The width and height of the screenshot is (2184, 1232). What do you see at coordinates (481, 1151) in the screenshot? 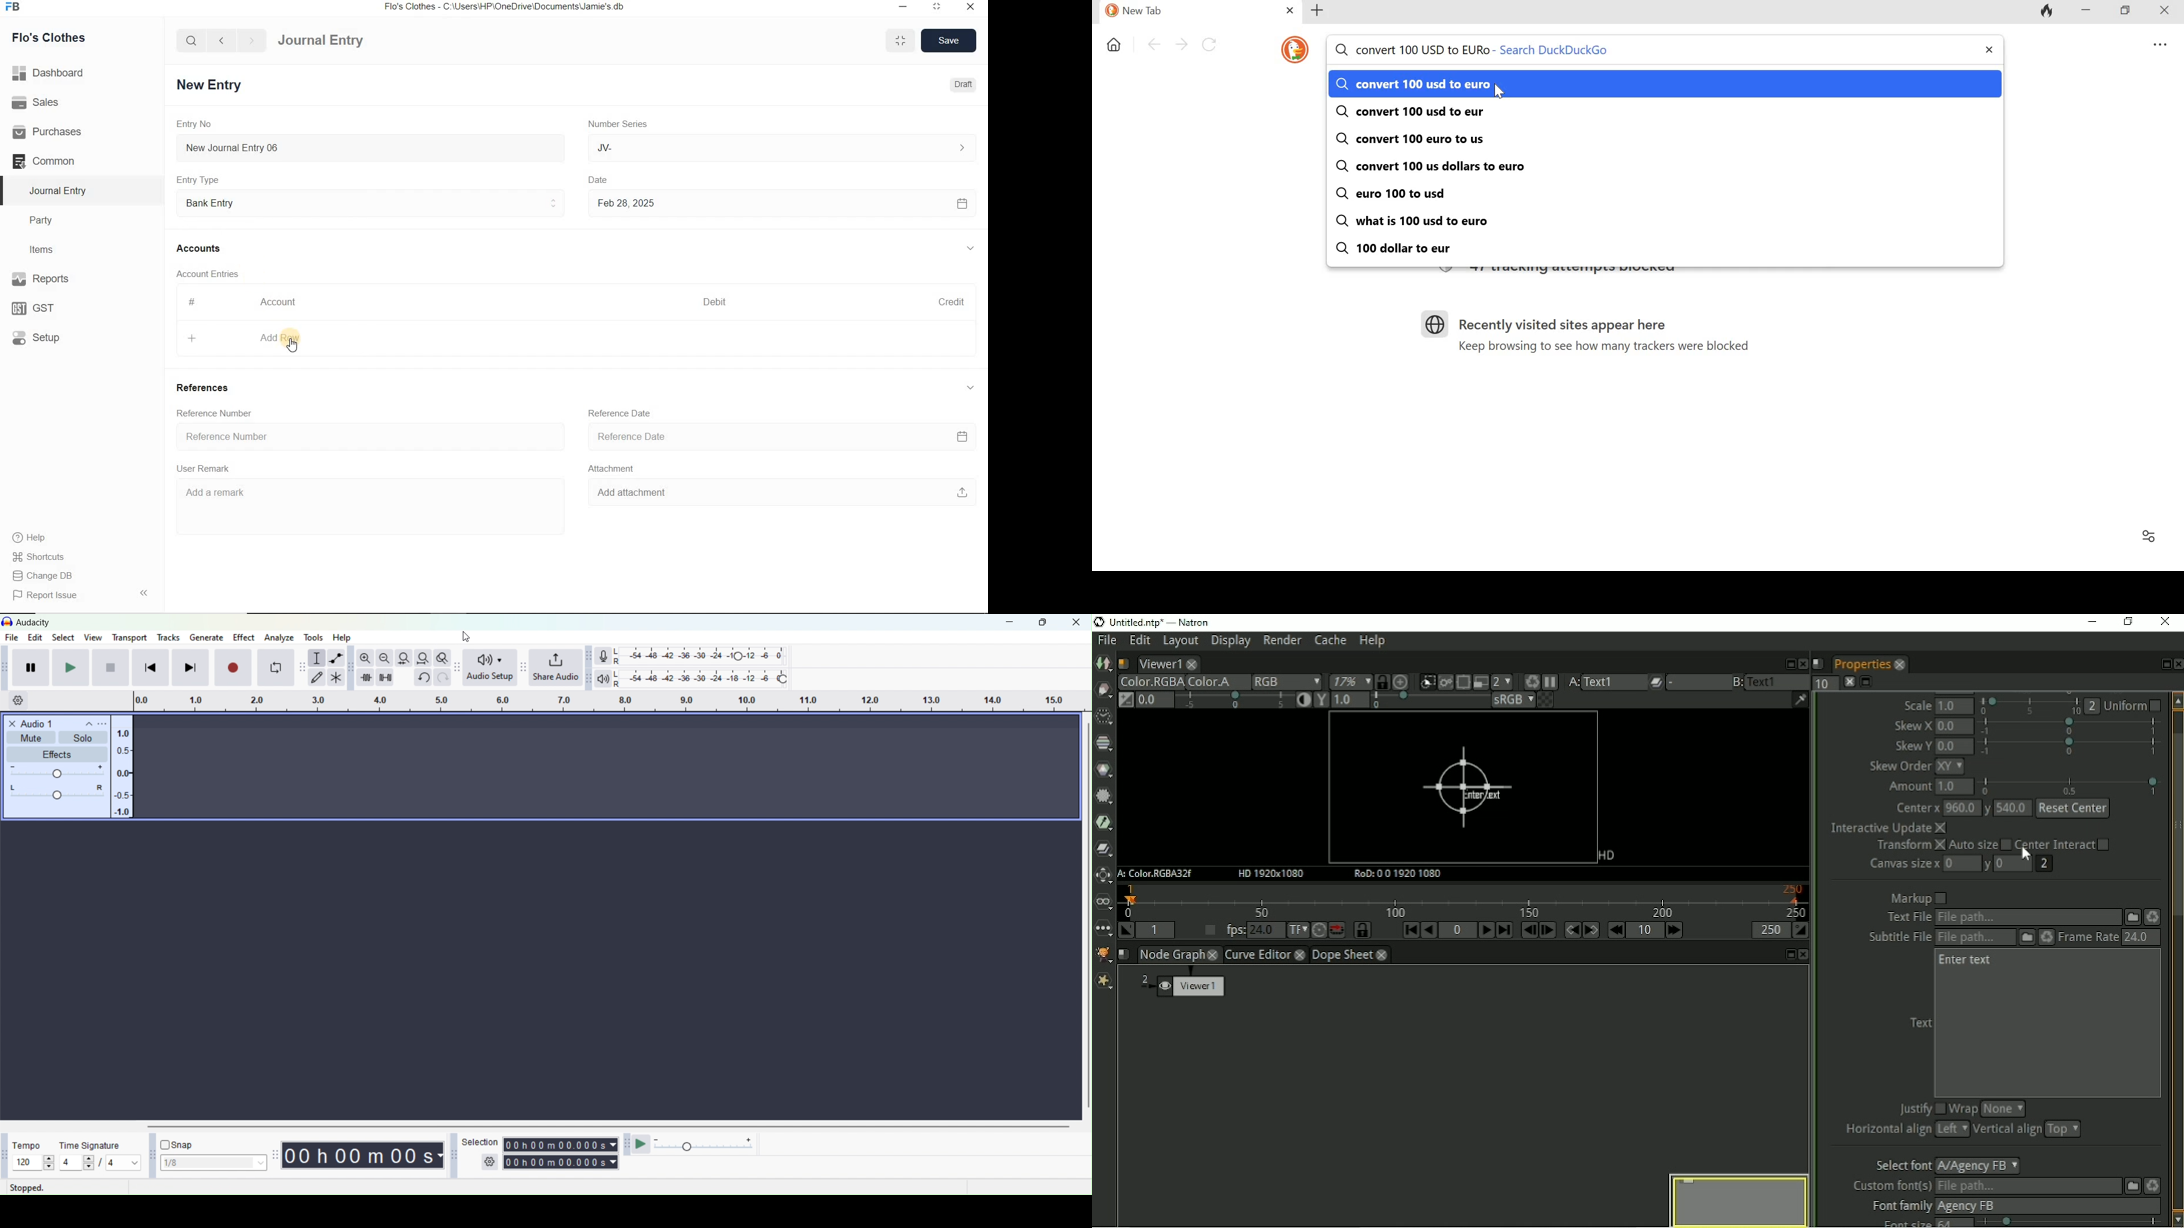
I see `Selection` at bounding box center [481, 1151].